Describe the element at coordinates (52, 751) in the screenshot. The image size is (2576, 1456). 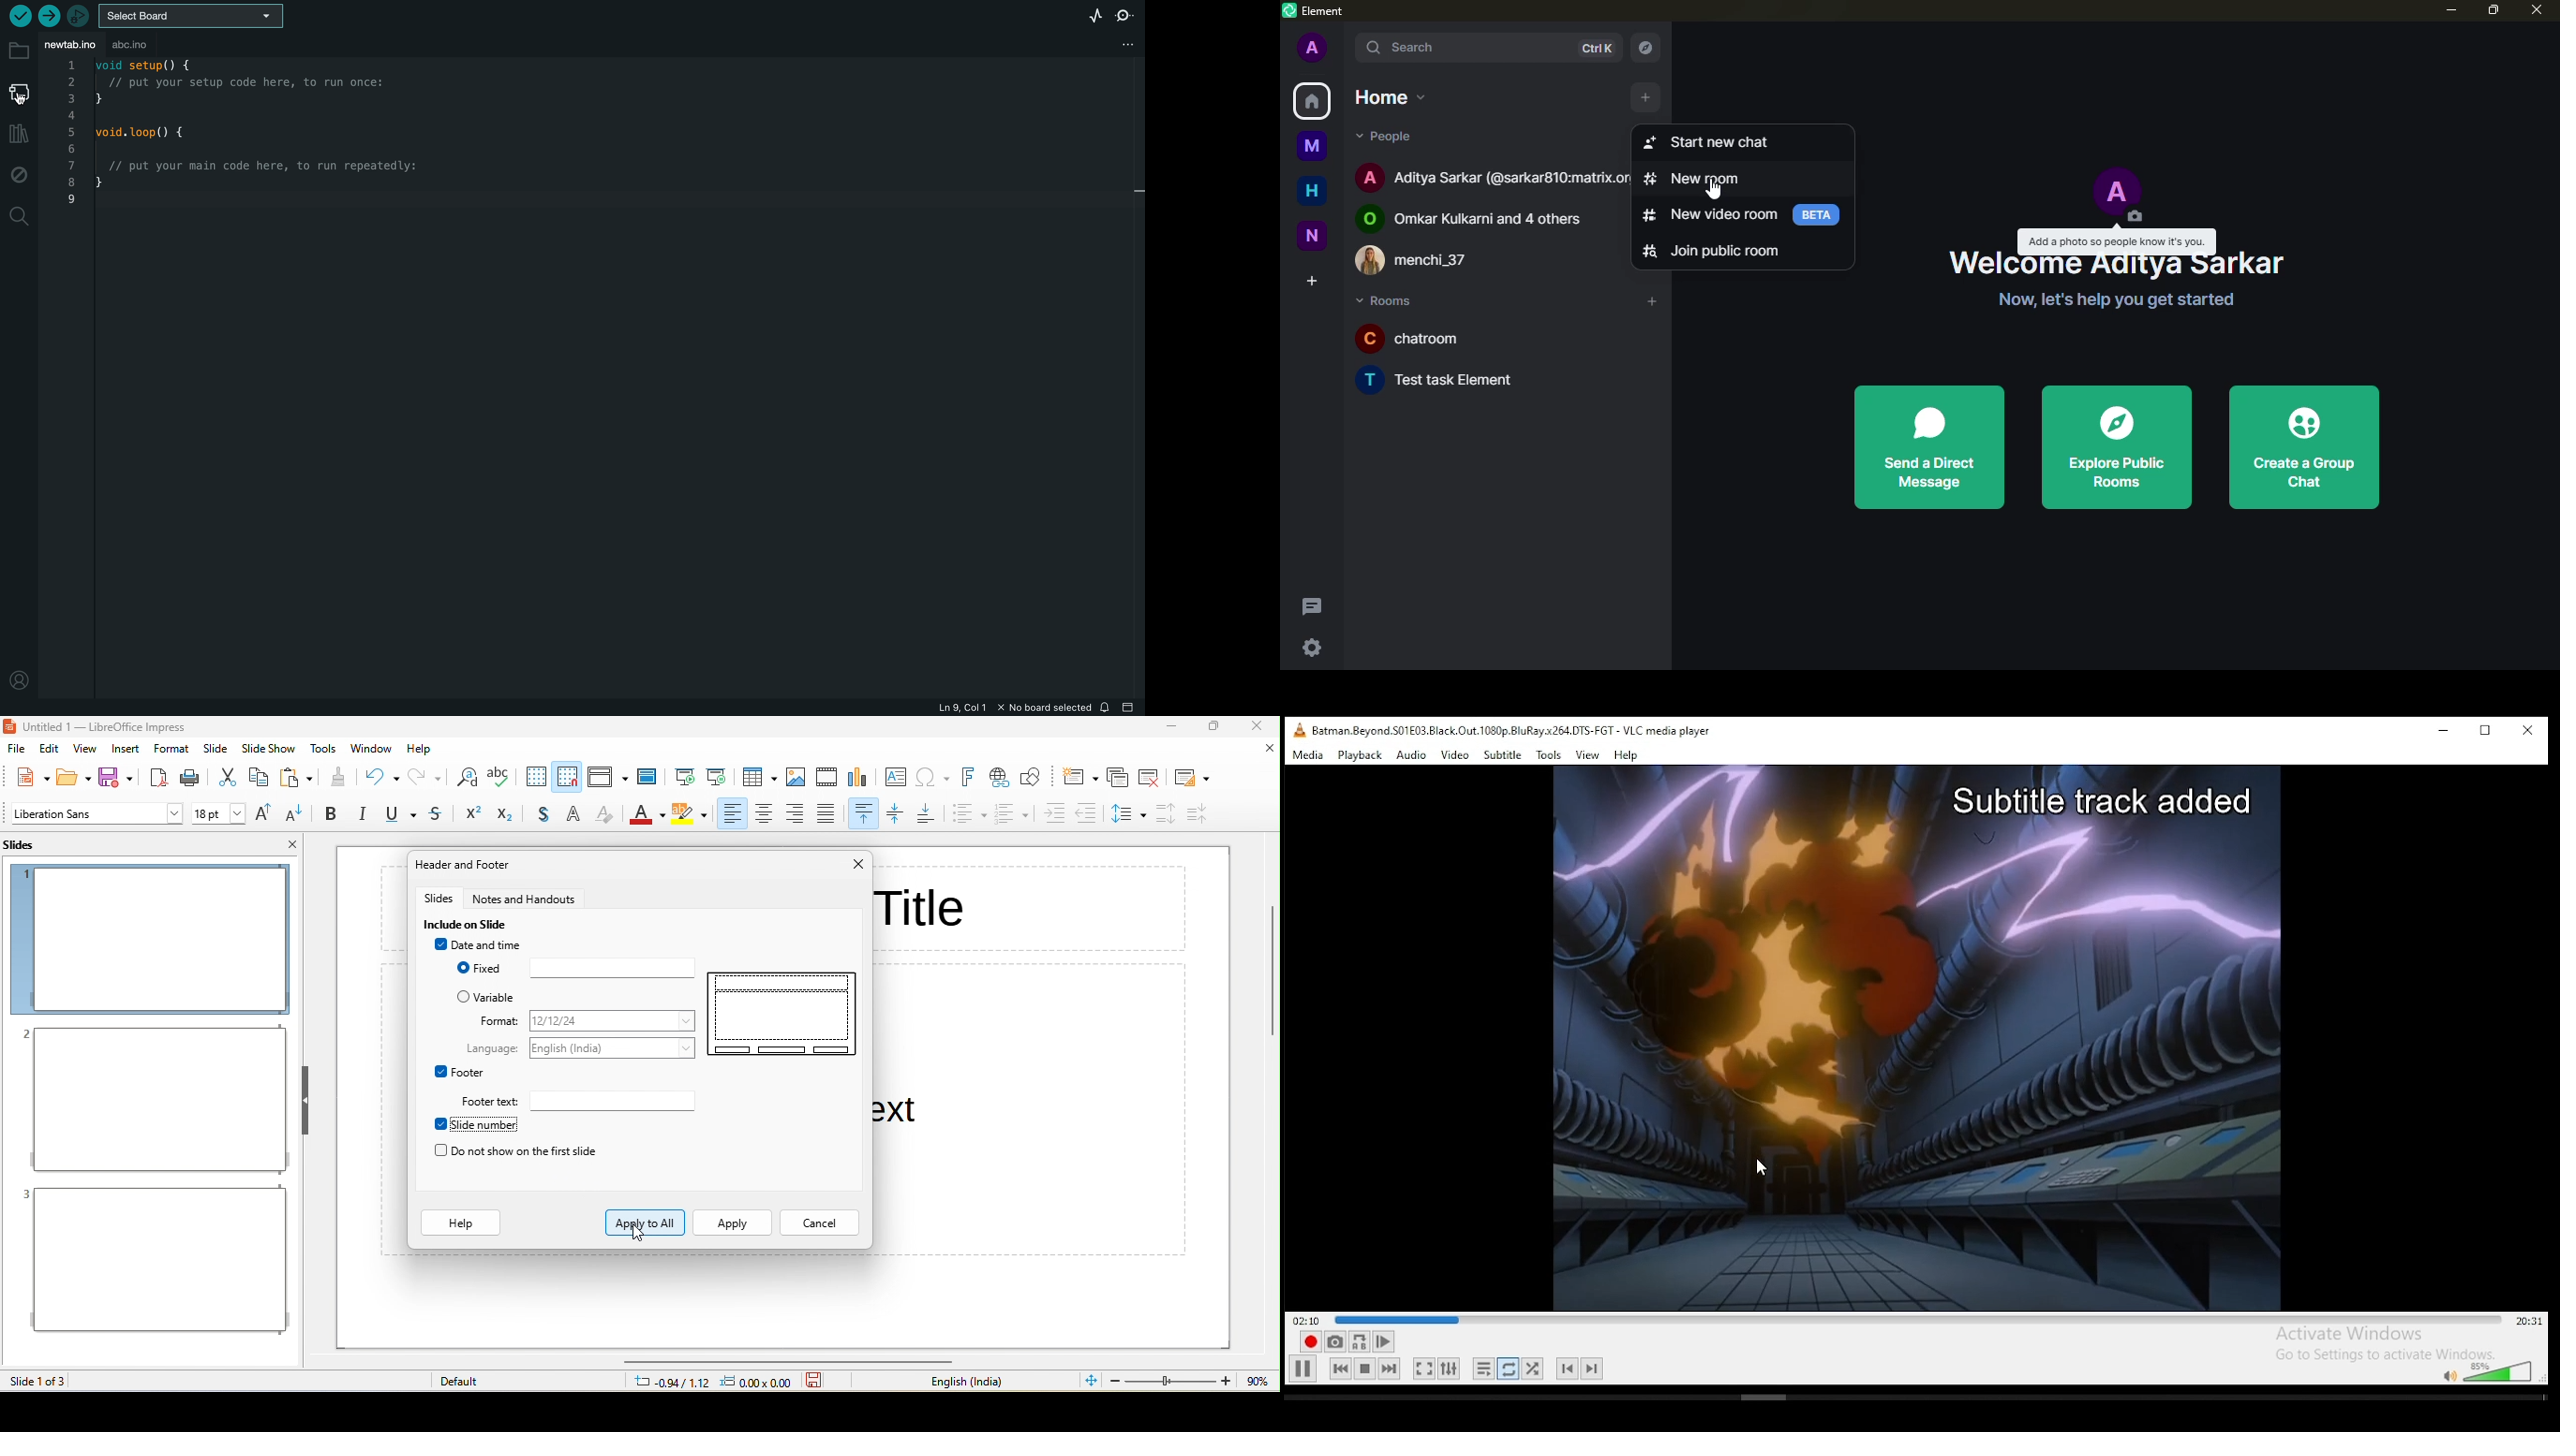
I see `edit` at that location.